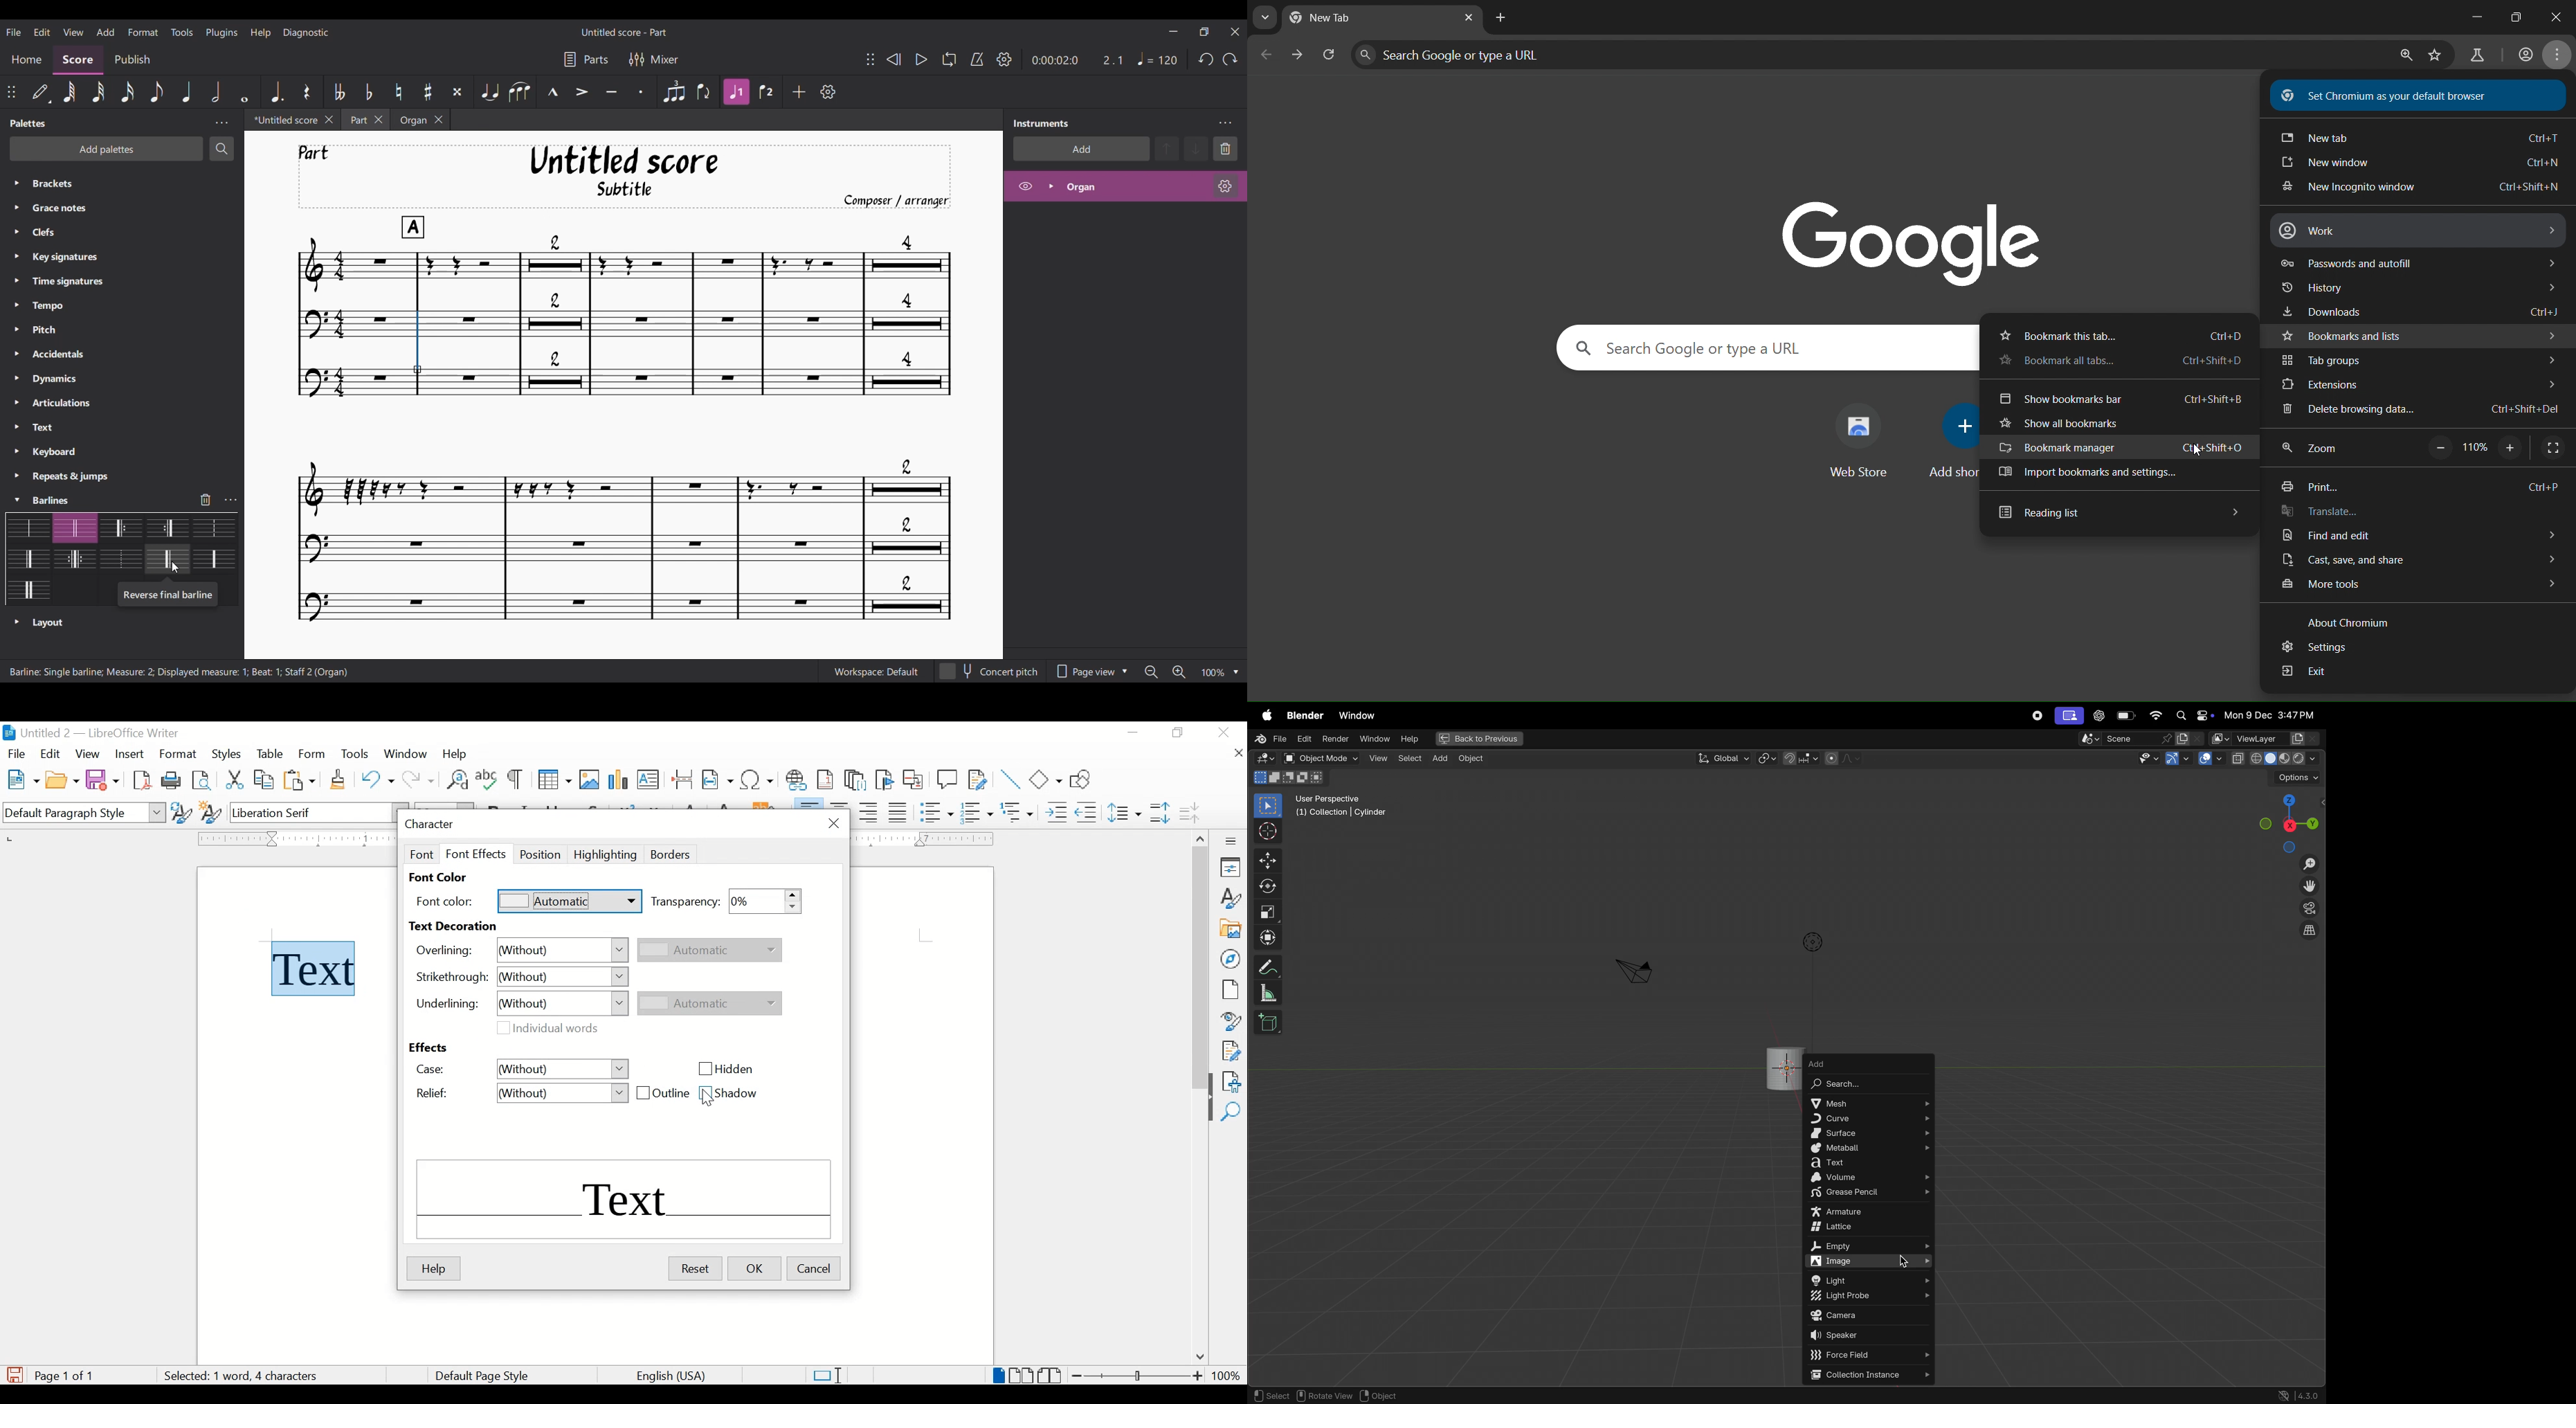 This screenshot has height=1428, width=2576. Describe the element at coordinates (205, 499) in the screenshot. I see `Delete inputs` at that location.